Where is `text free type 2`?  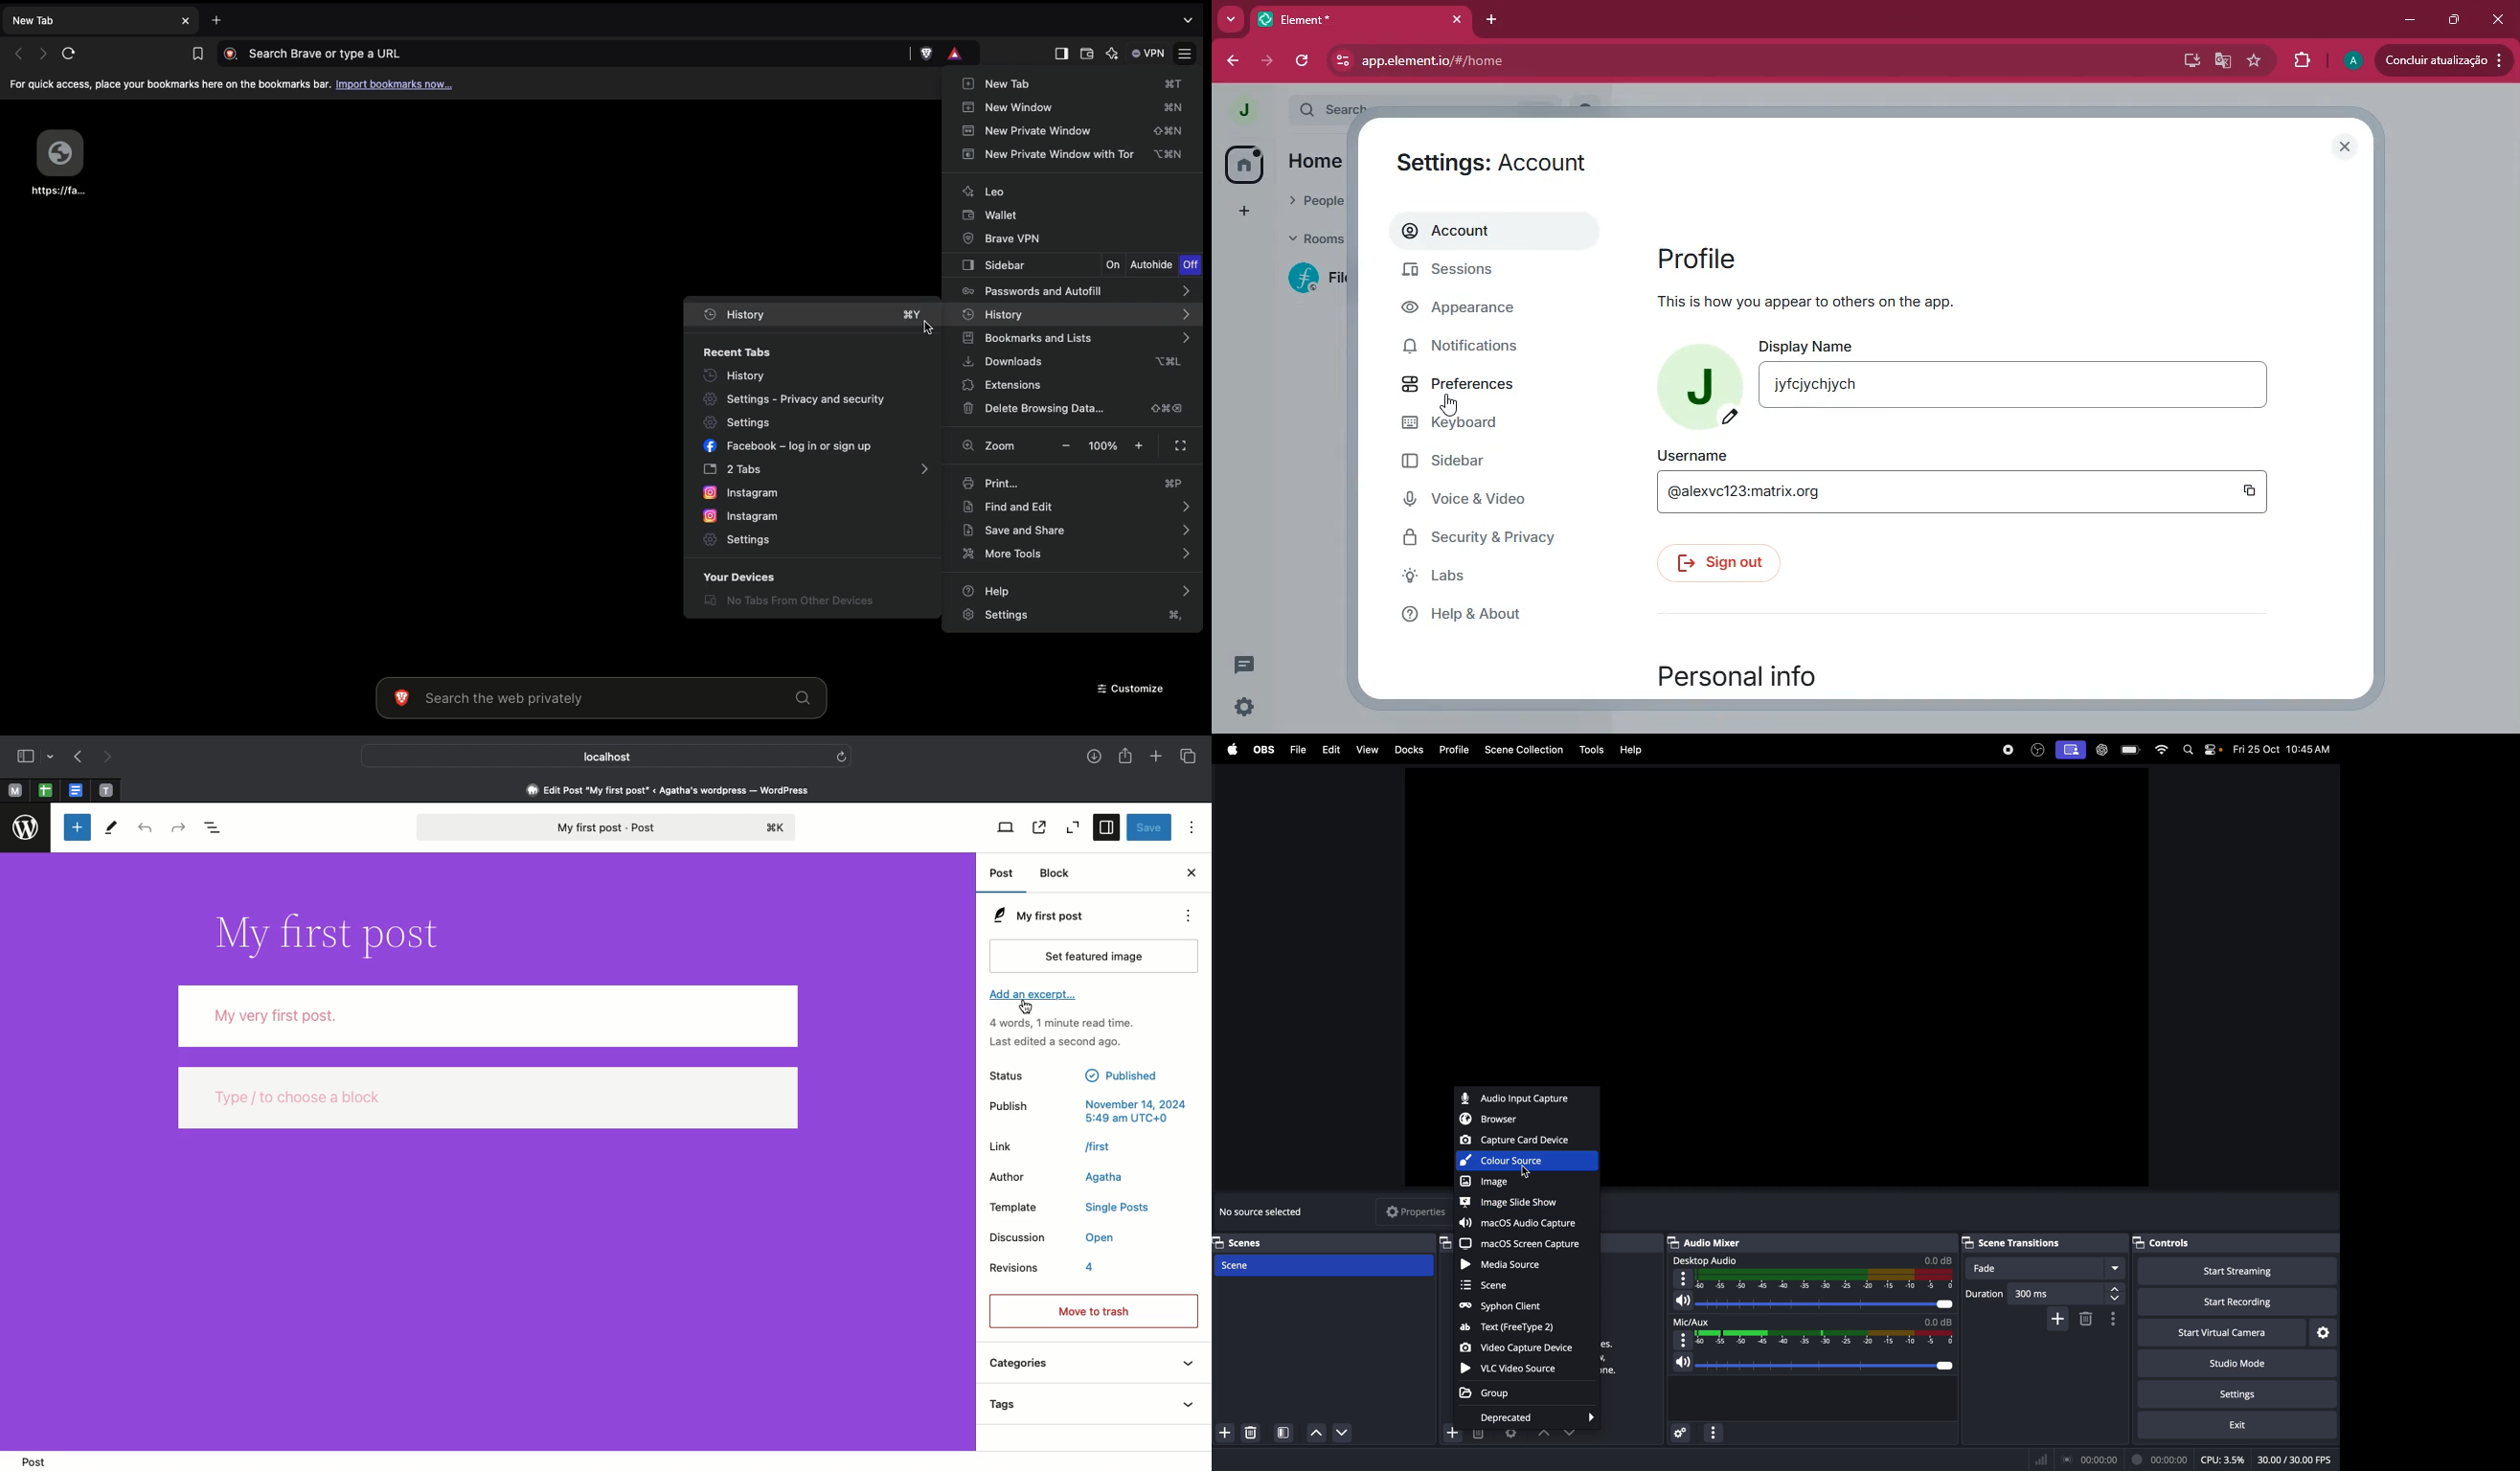 text free type 2 is located at coordinates (1510, 1328).